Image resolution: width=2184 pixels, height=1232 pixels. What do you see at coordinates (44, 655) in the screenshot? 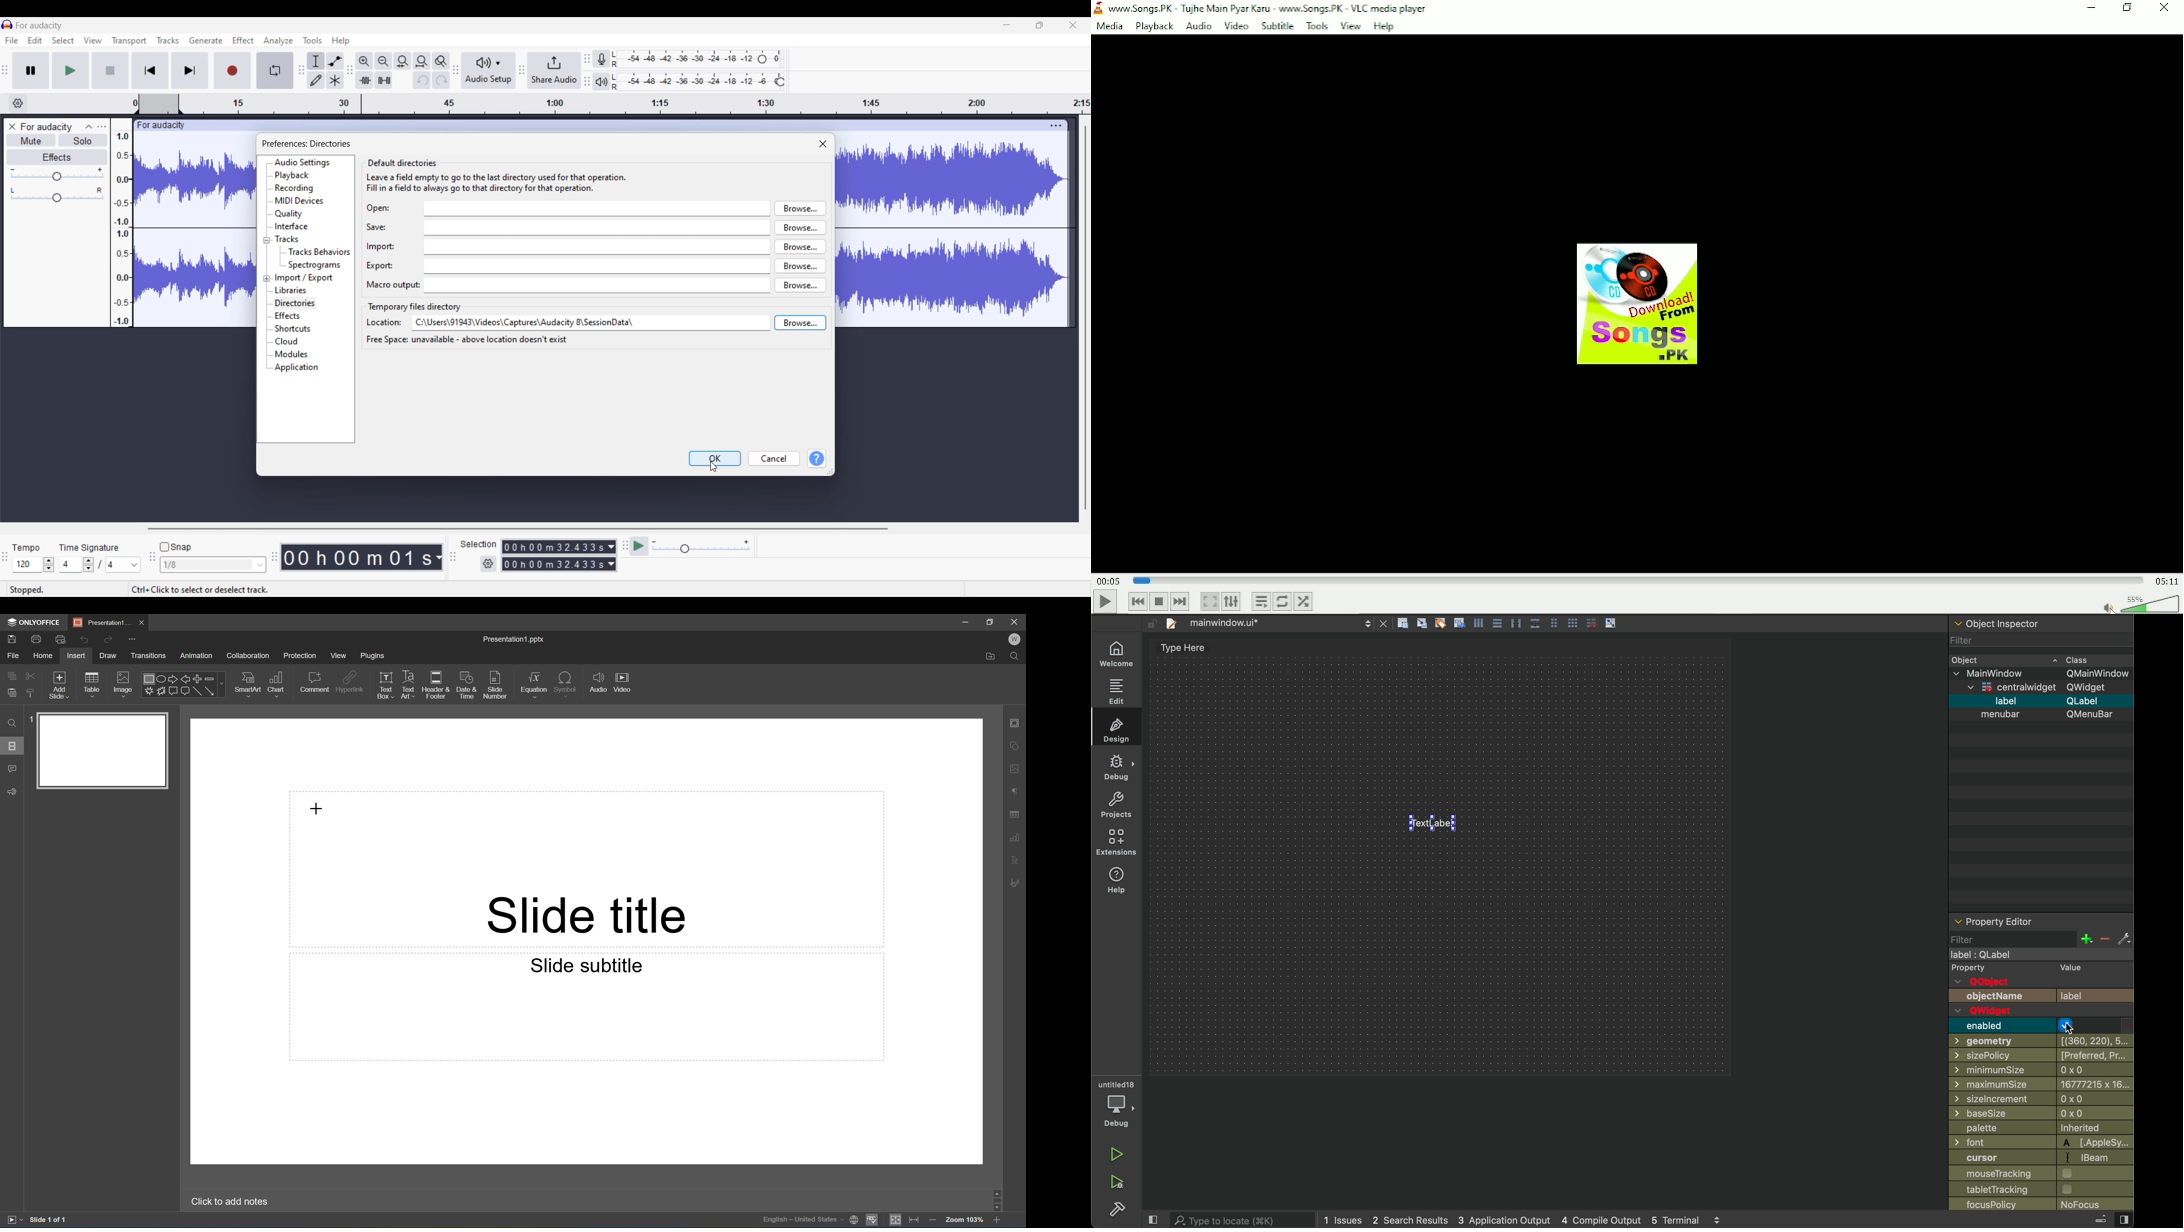
I see `Home` at bounding box center [44, 655].